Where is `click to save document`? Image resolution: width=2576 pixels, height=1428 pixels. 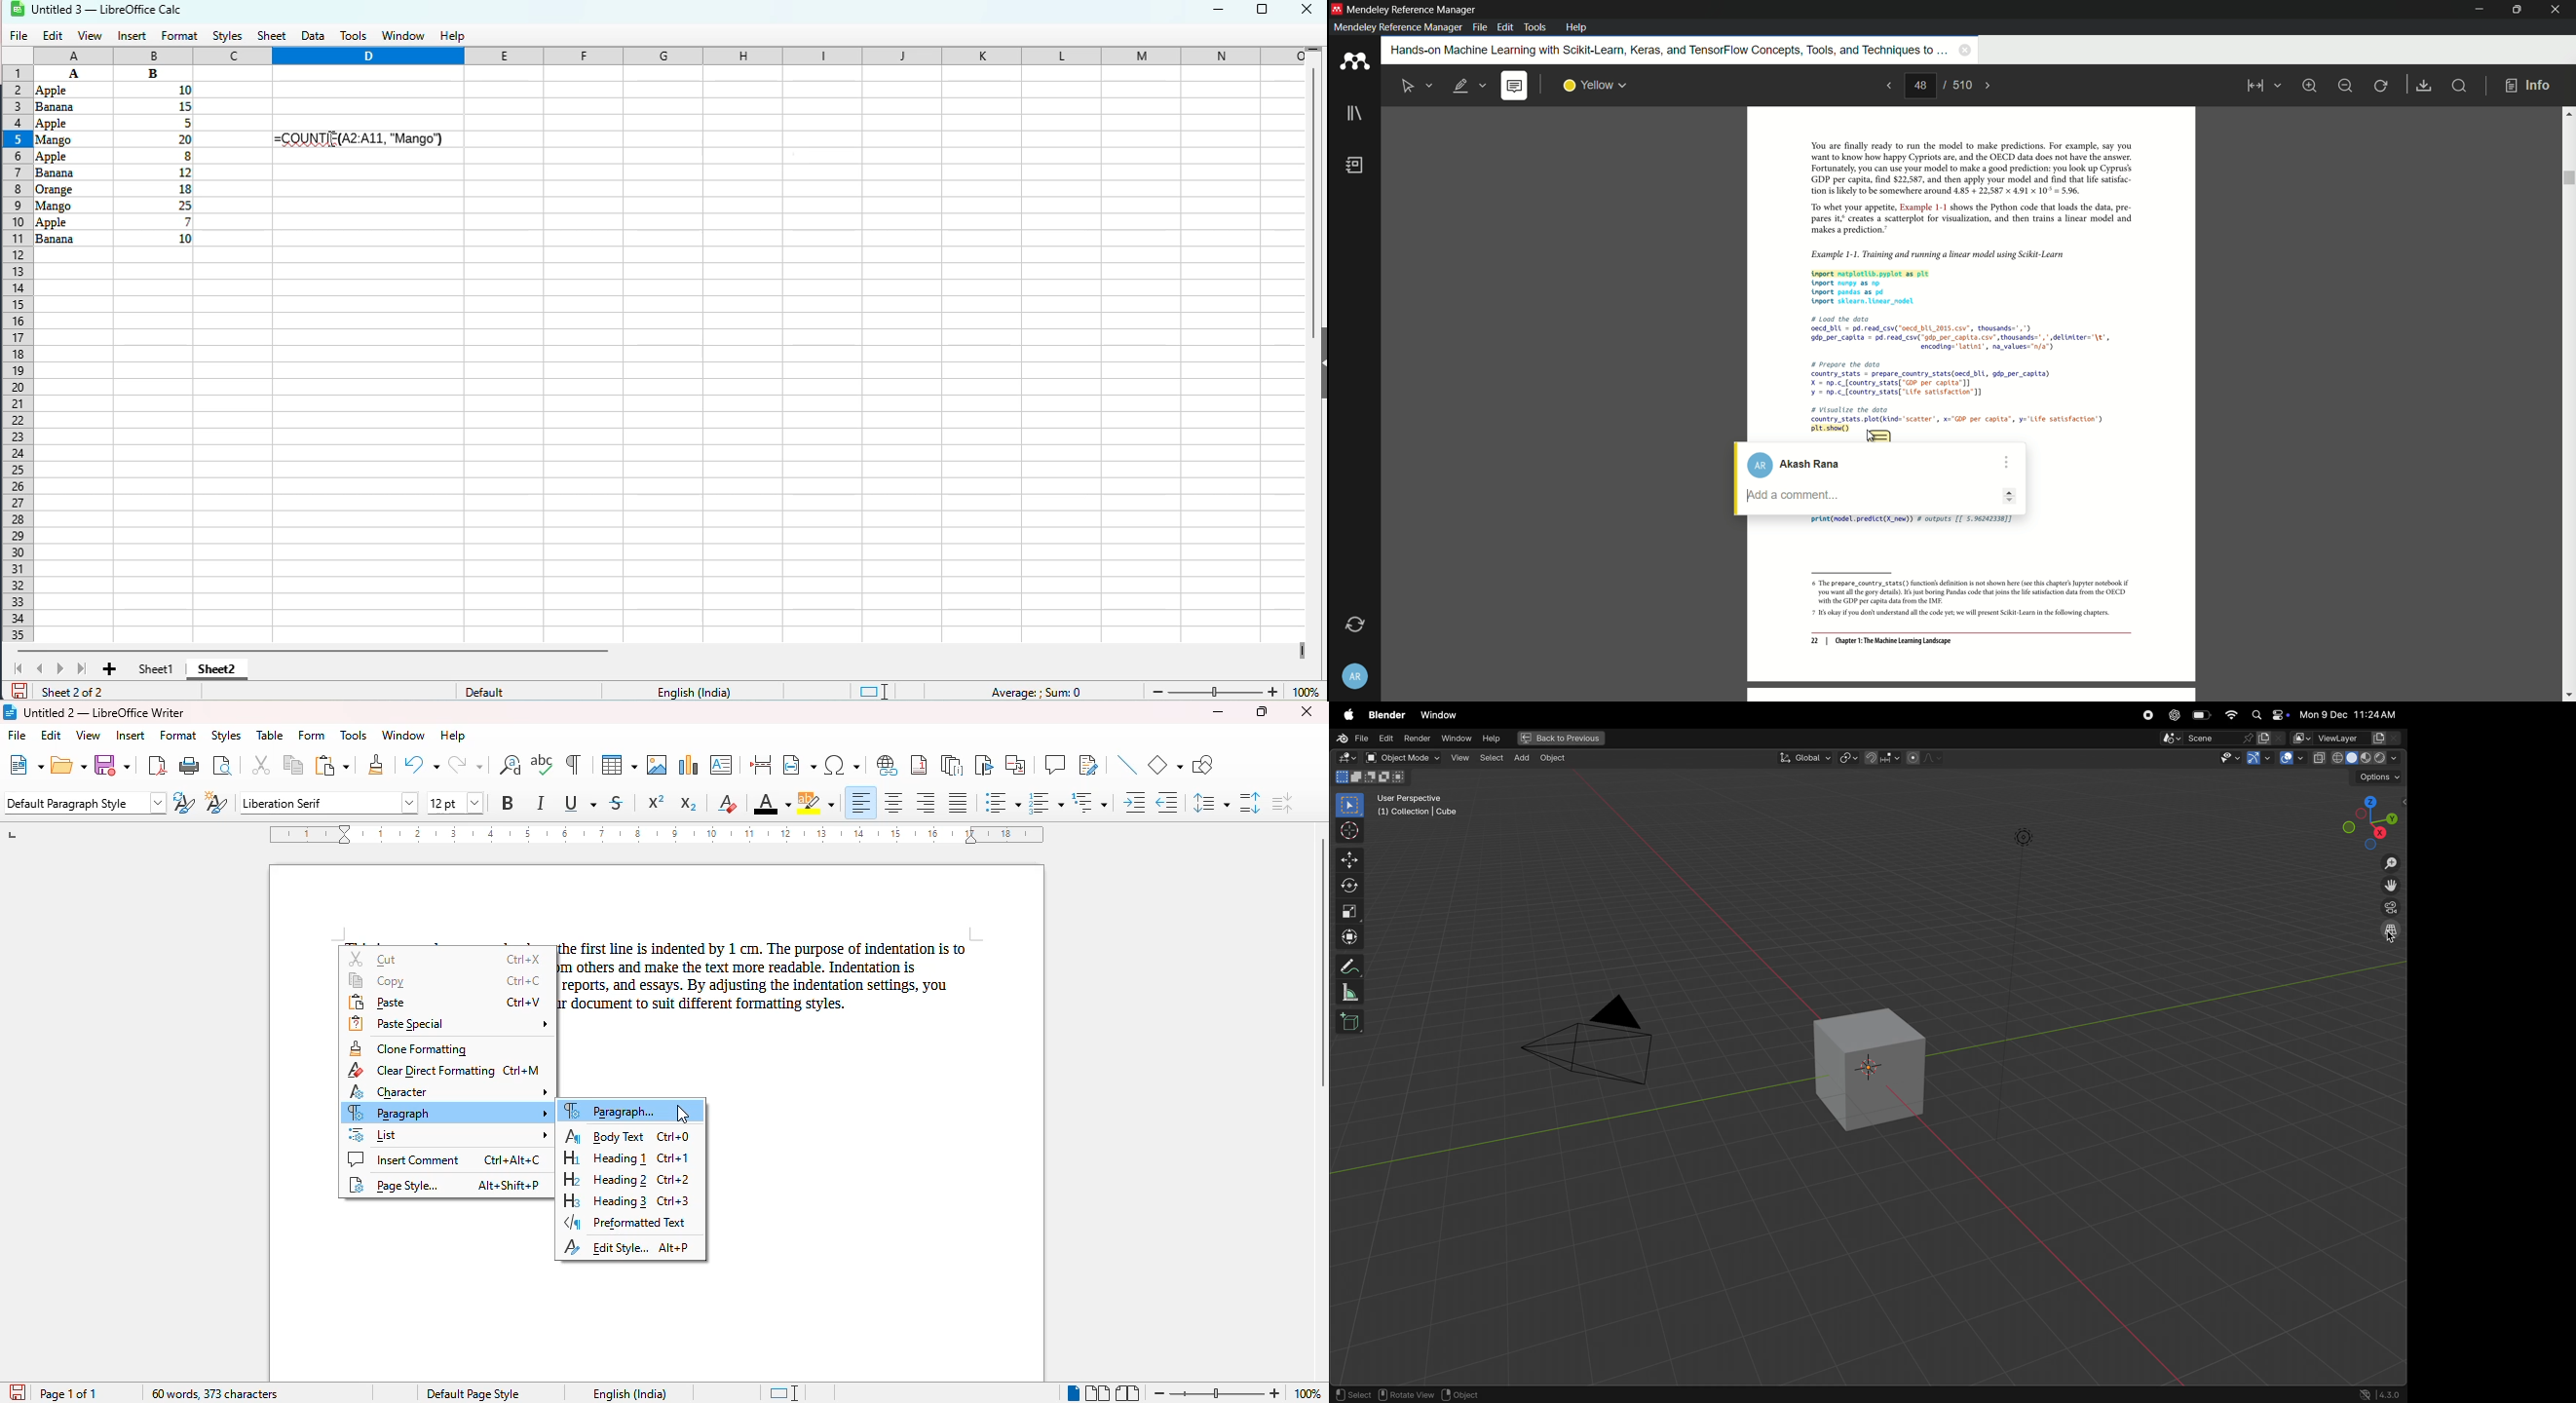 click to save document is located at coordinates (19, 692).